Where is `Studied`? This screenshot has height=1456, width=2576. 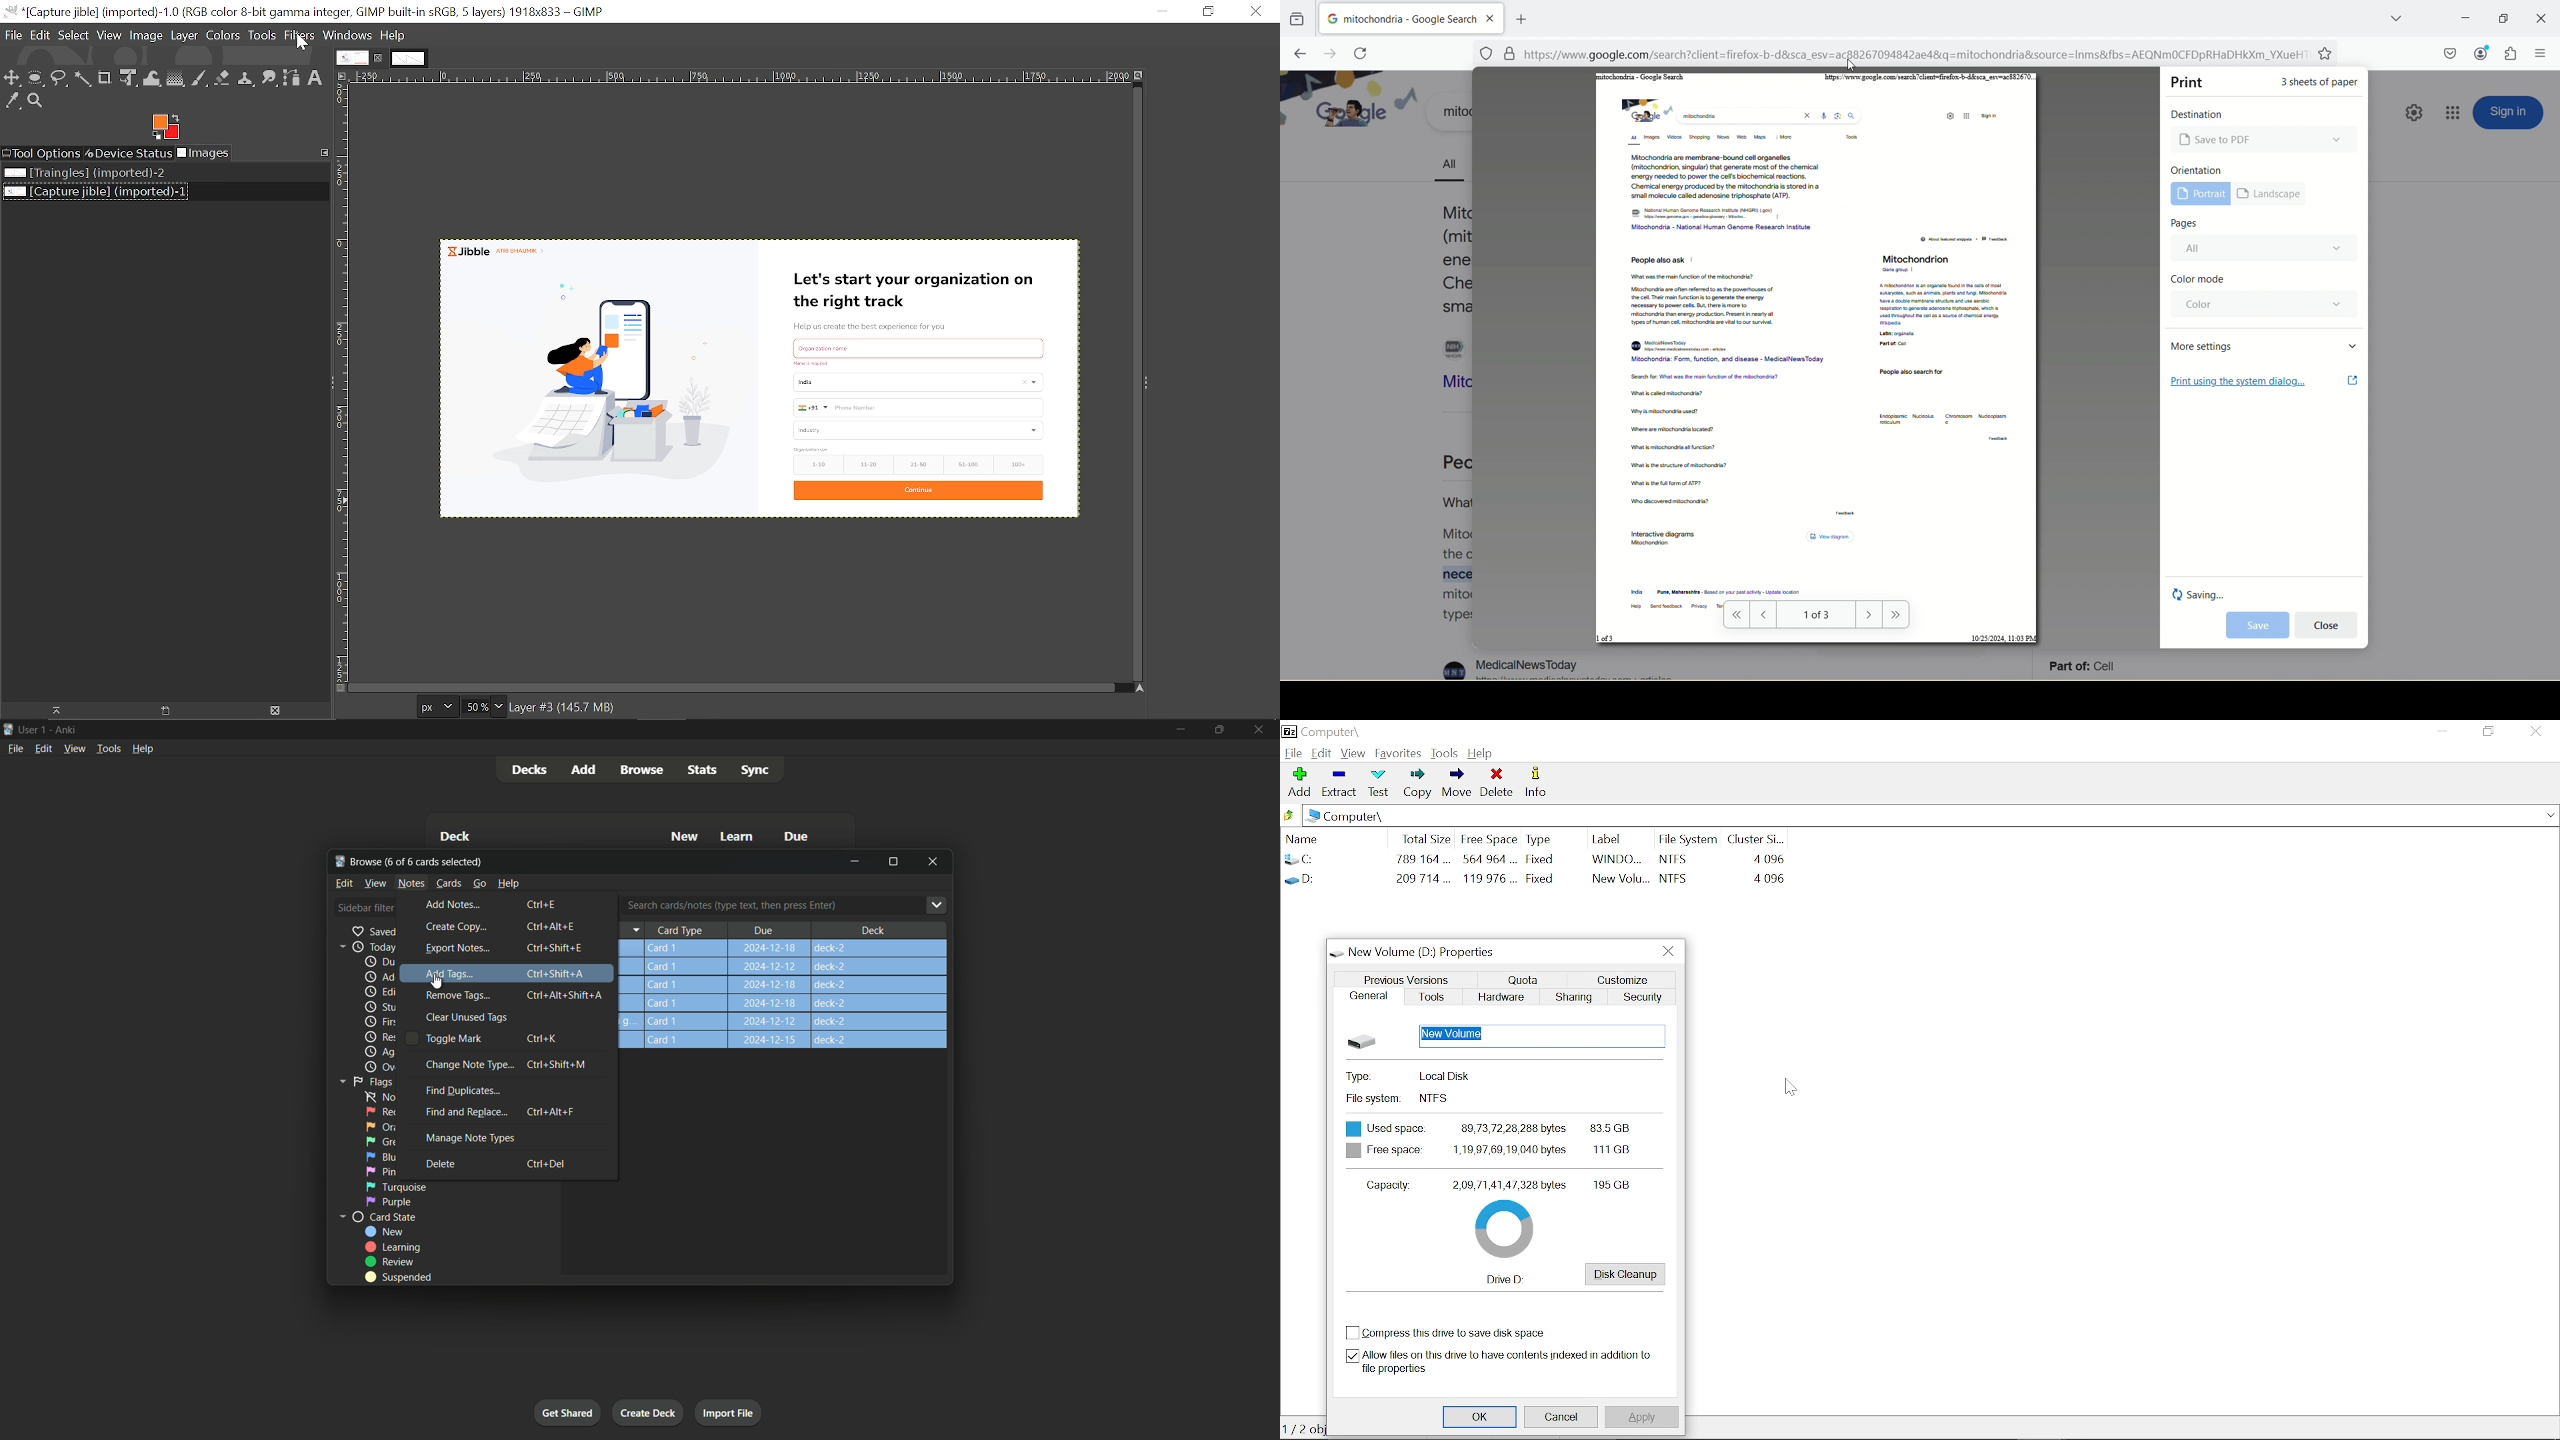 Studied is located at coordinates (390, 1007).